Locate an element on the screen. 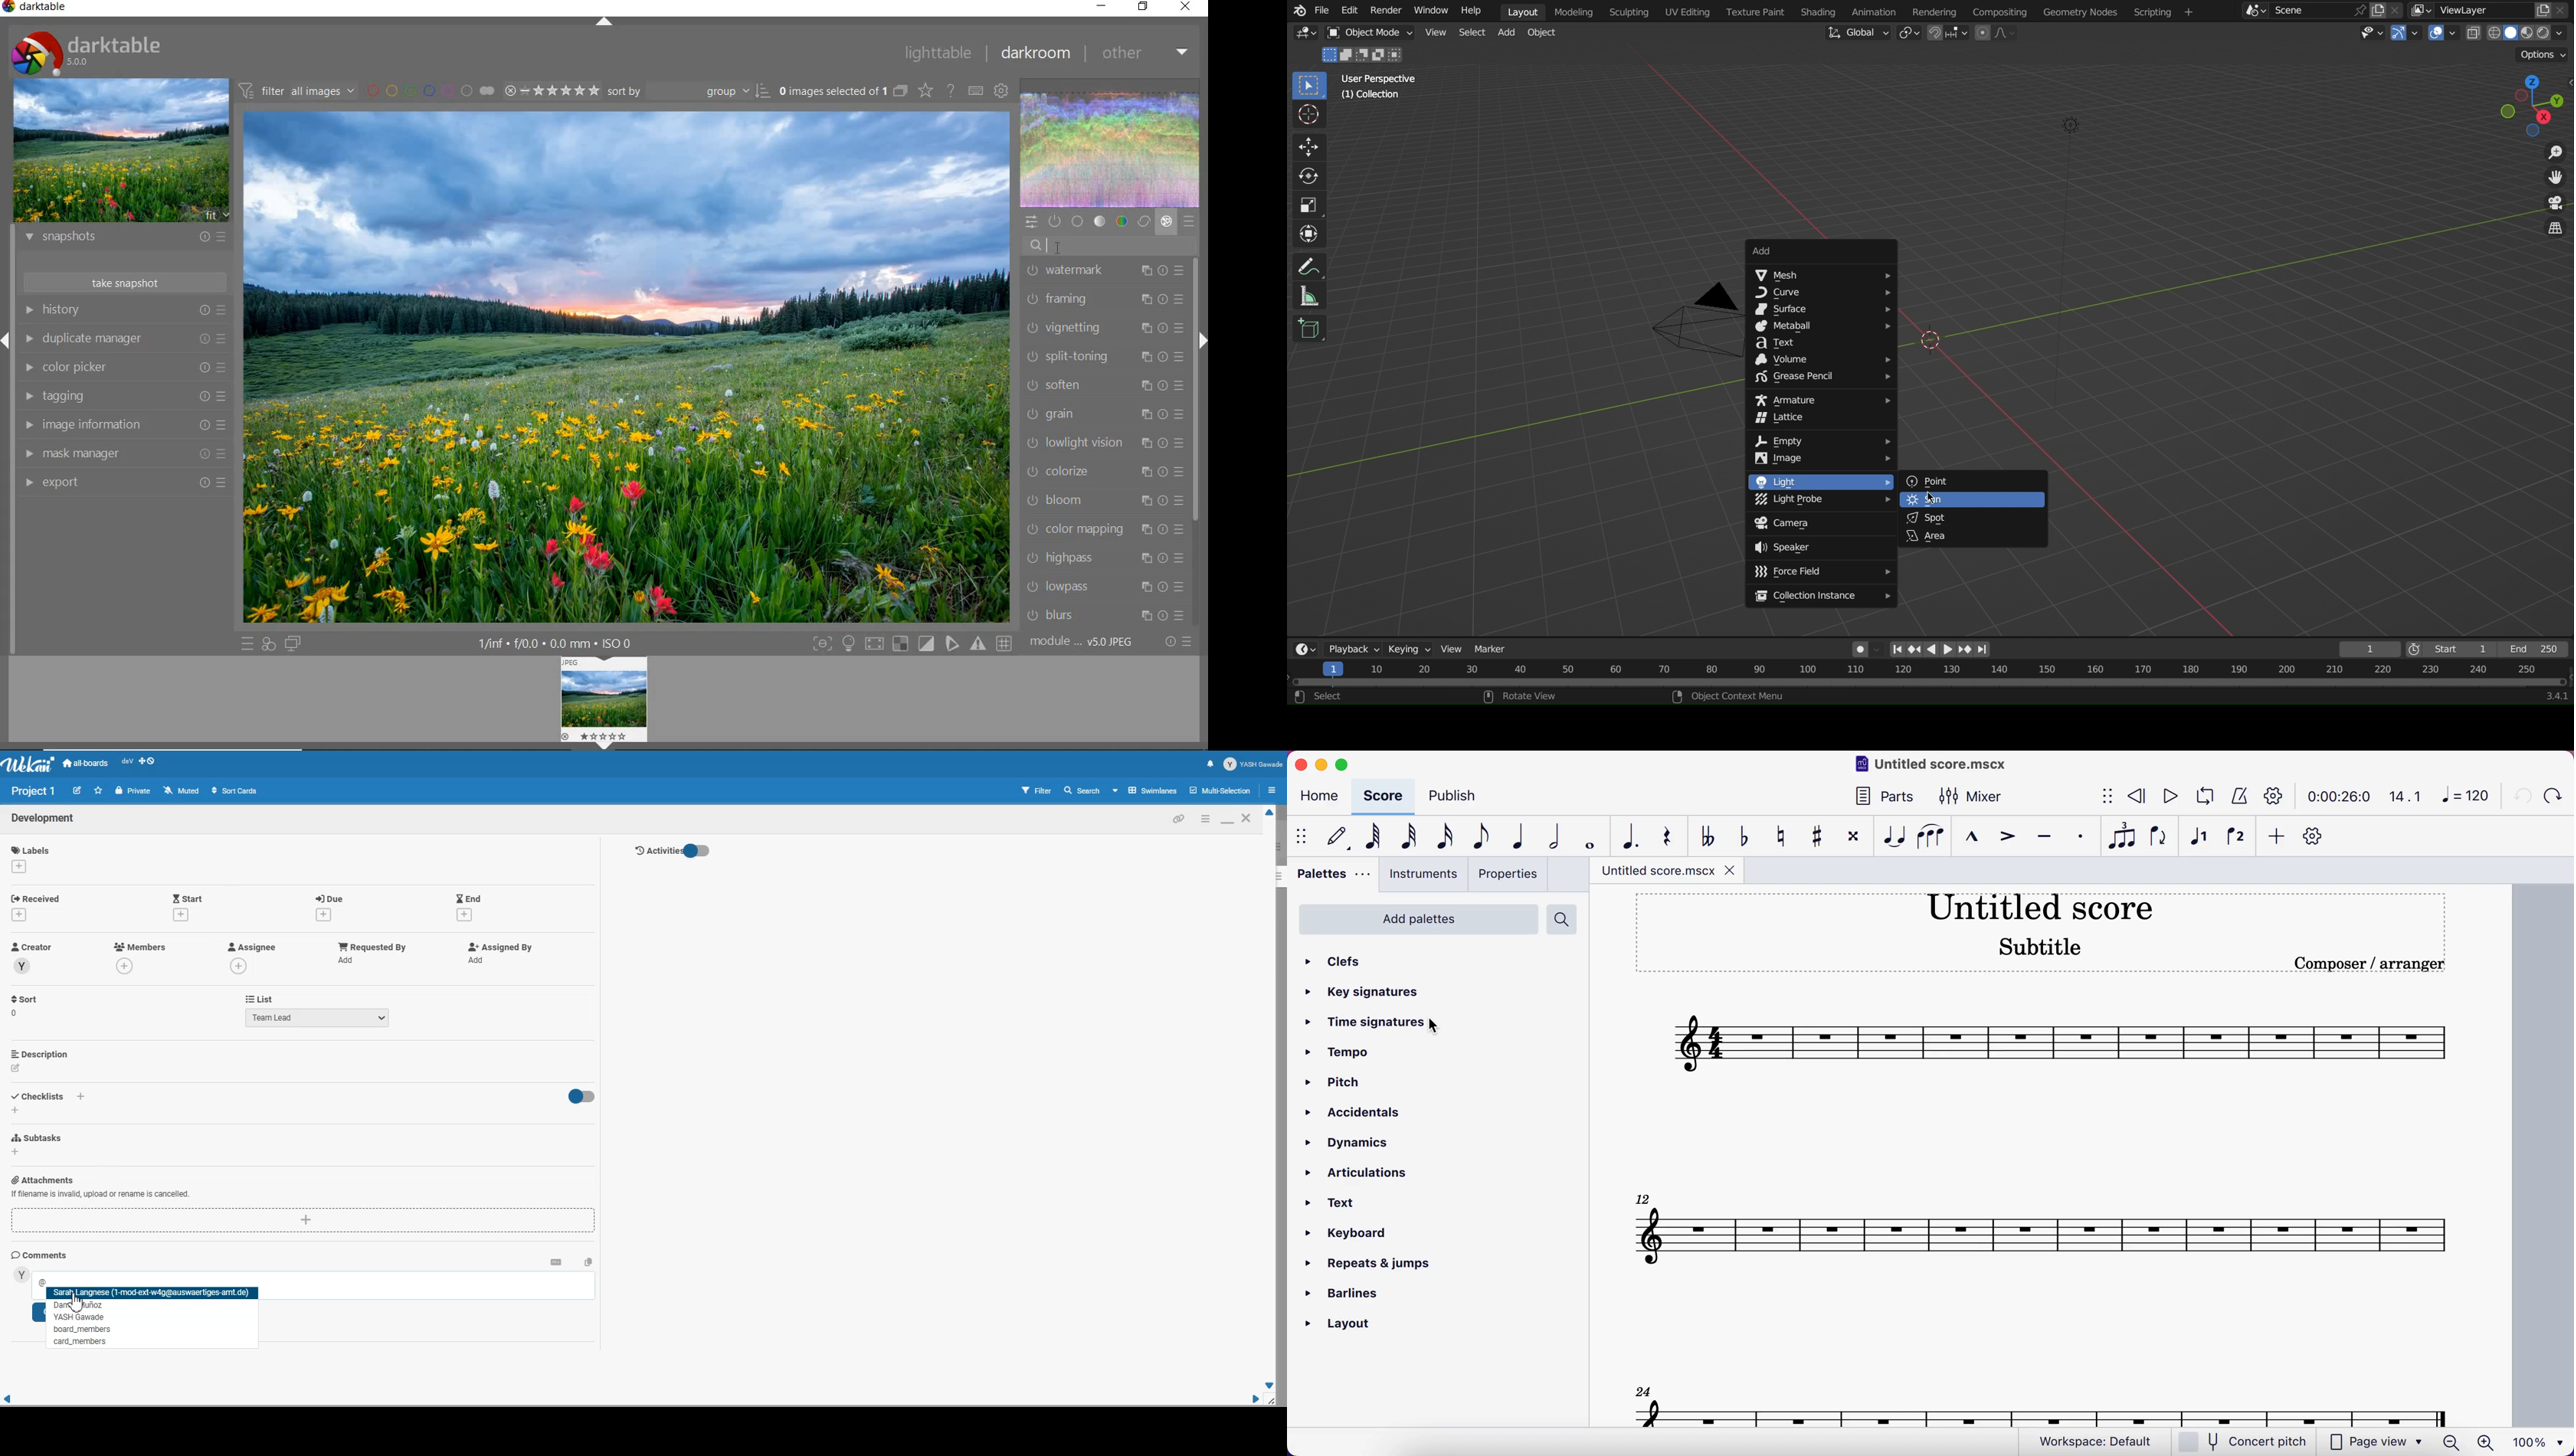 This screenshot has width=2576, height=1456. Area is located at coordinates (1973, 537).